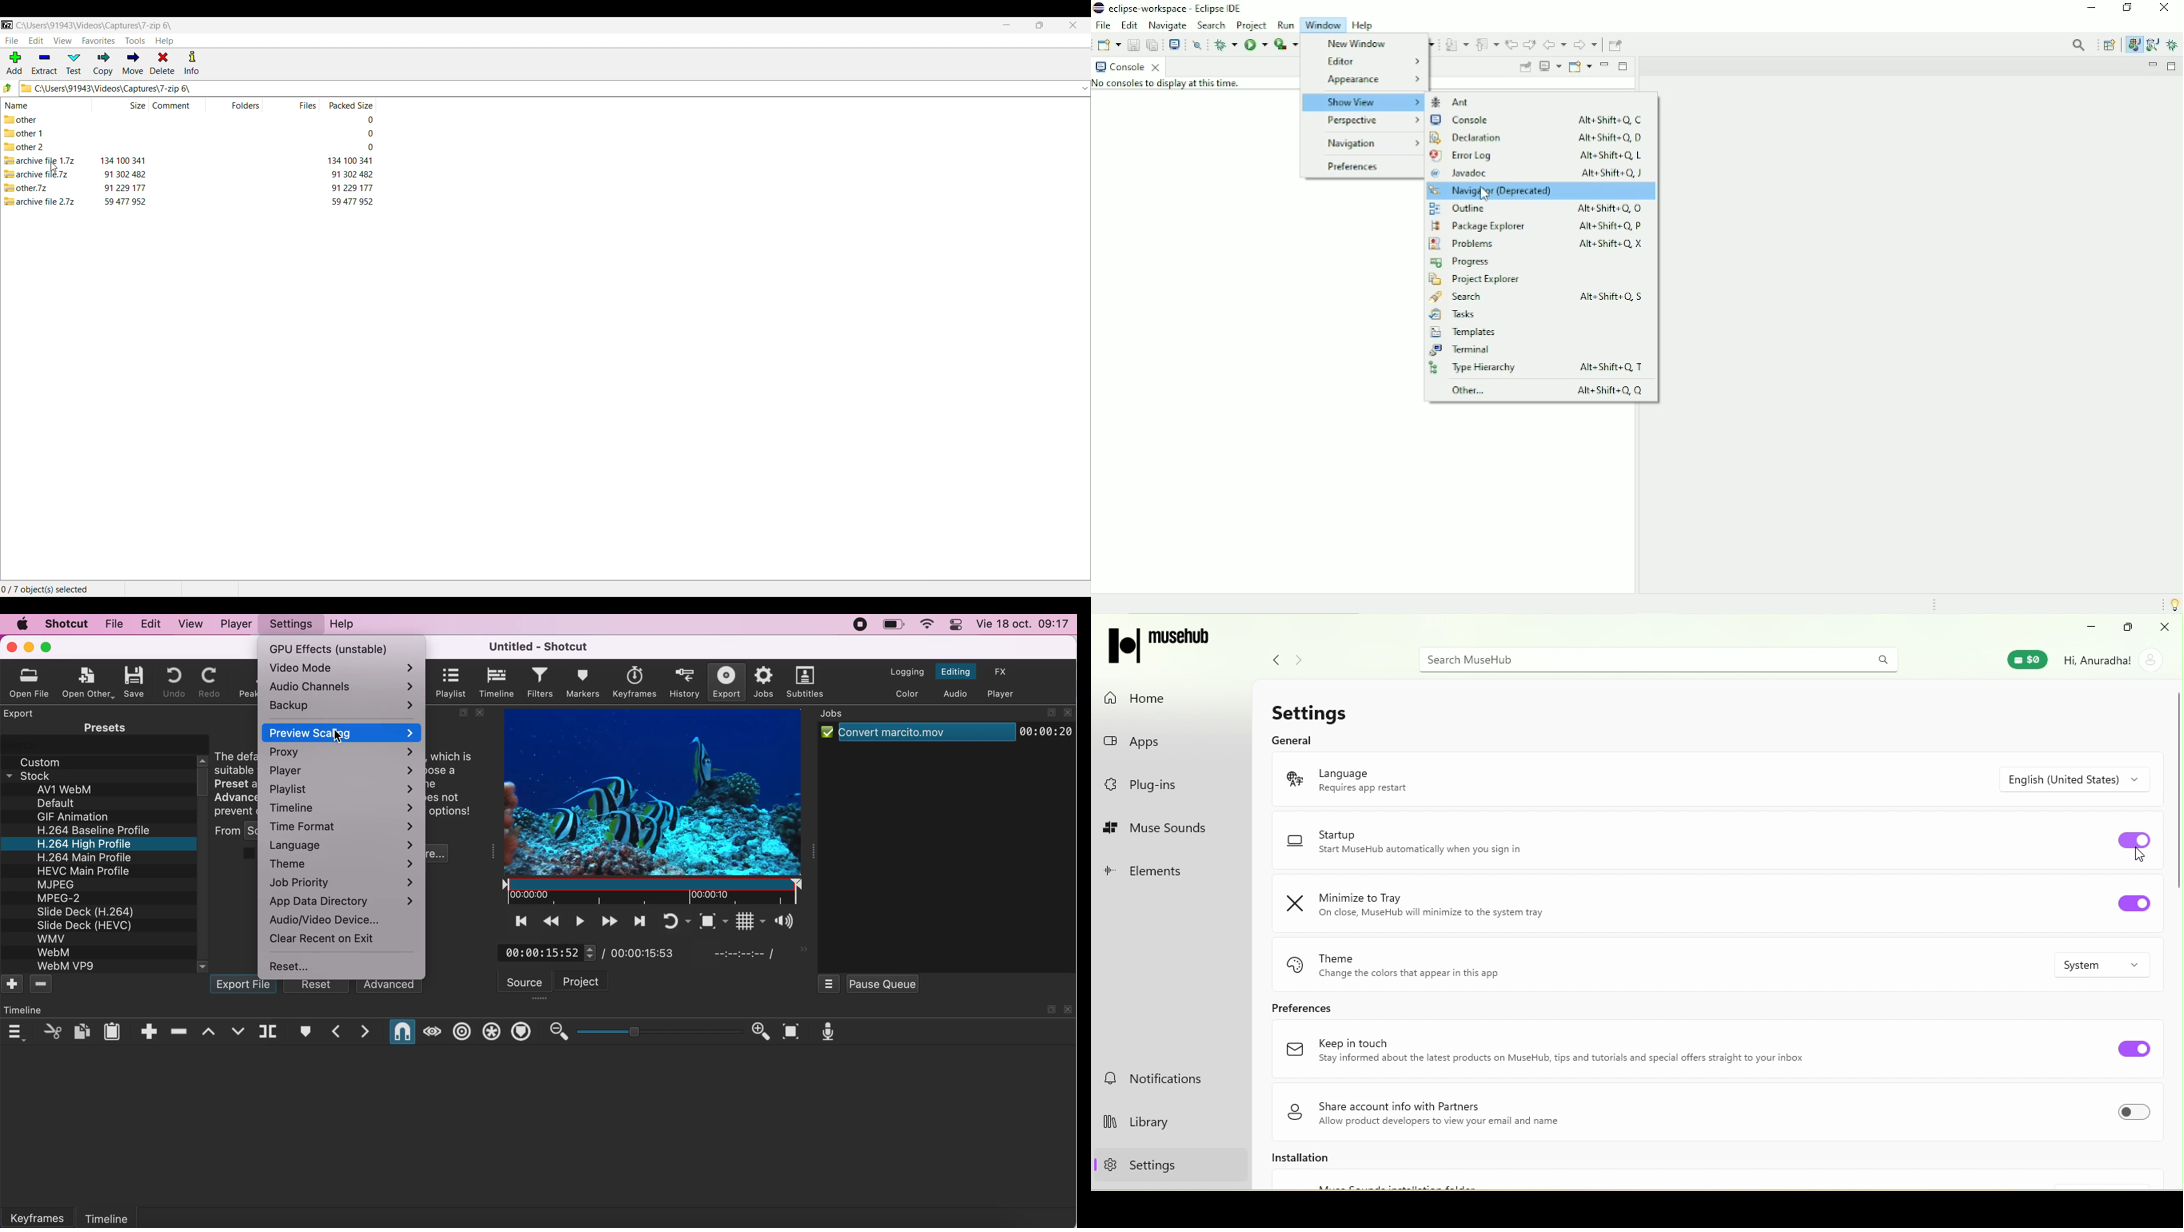  Describe the element at coordinates (1536, 244) in the screenshot. I see `Problems` at that location.